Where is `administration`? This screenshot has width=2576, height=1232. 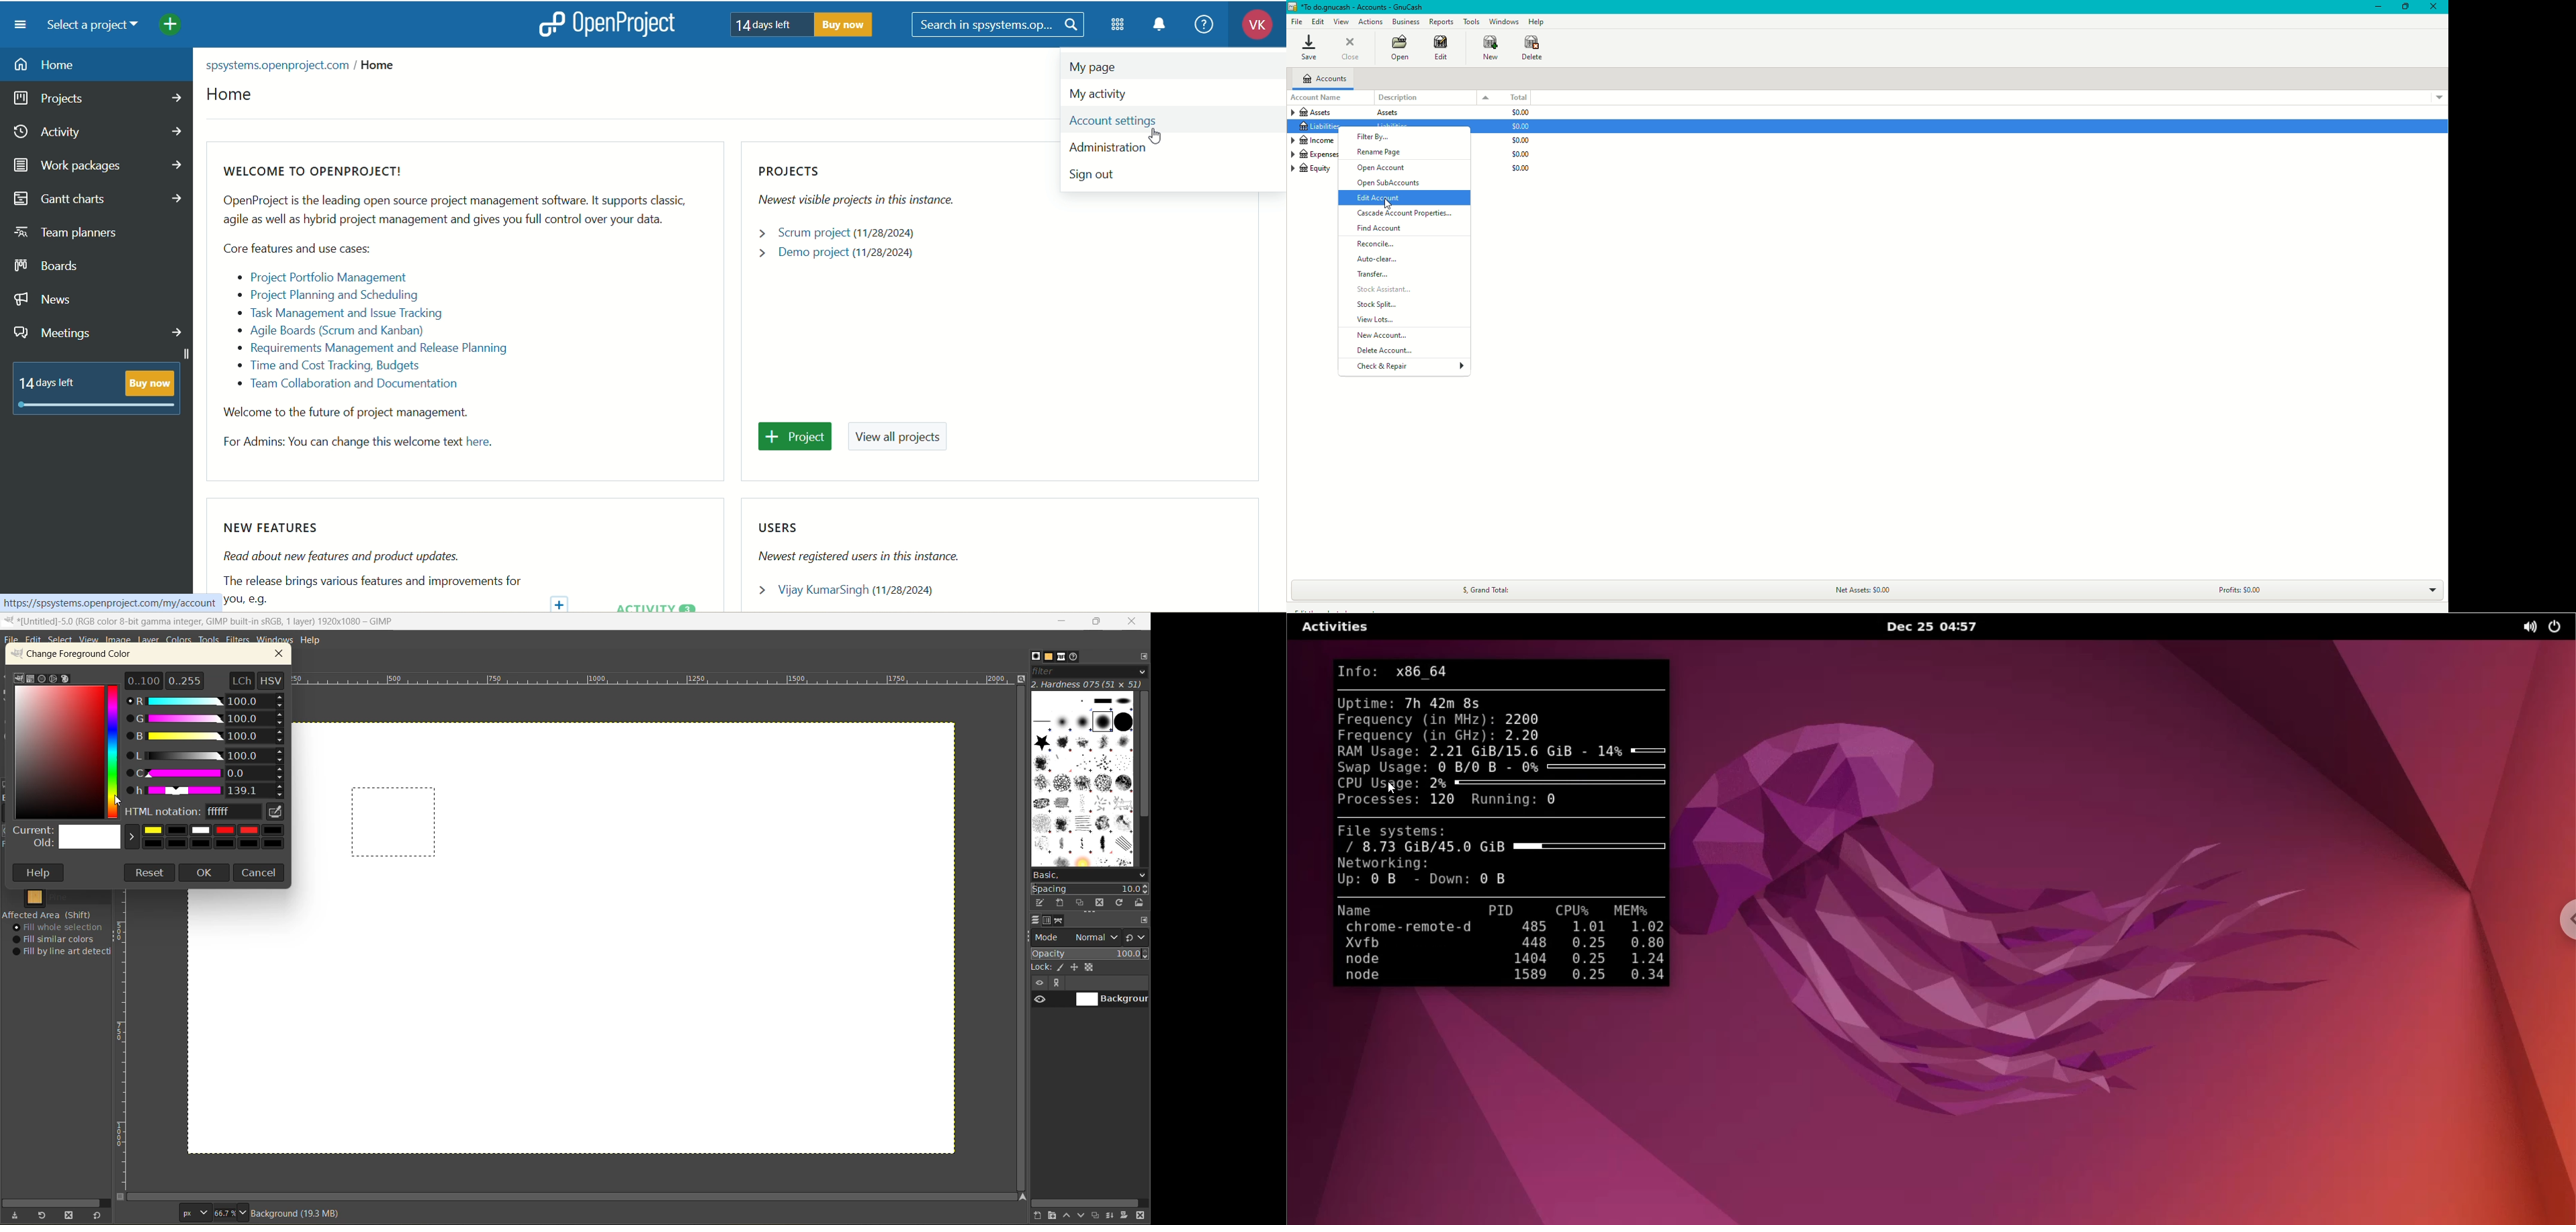 administration is located at coordinates (1109, 145).